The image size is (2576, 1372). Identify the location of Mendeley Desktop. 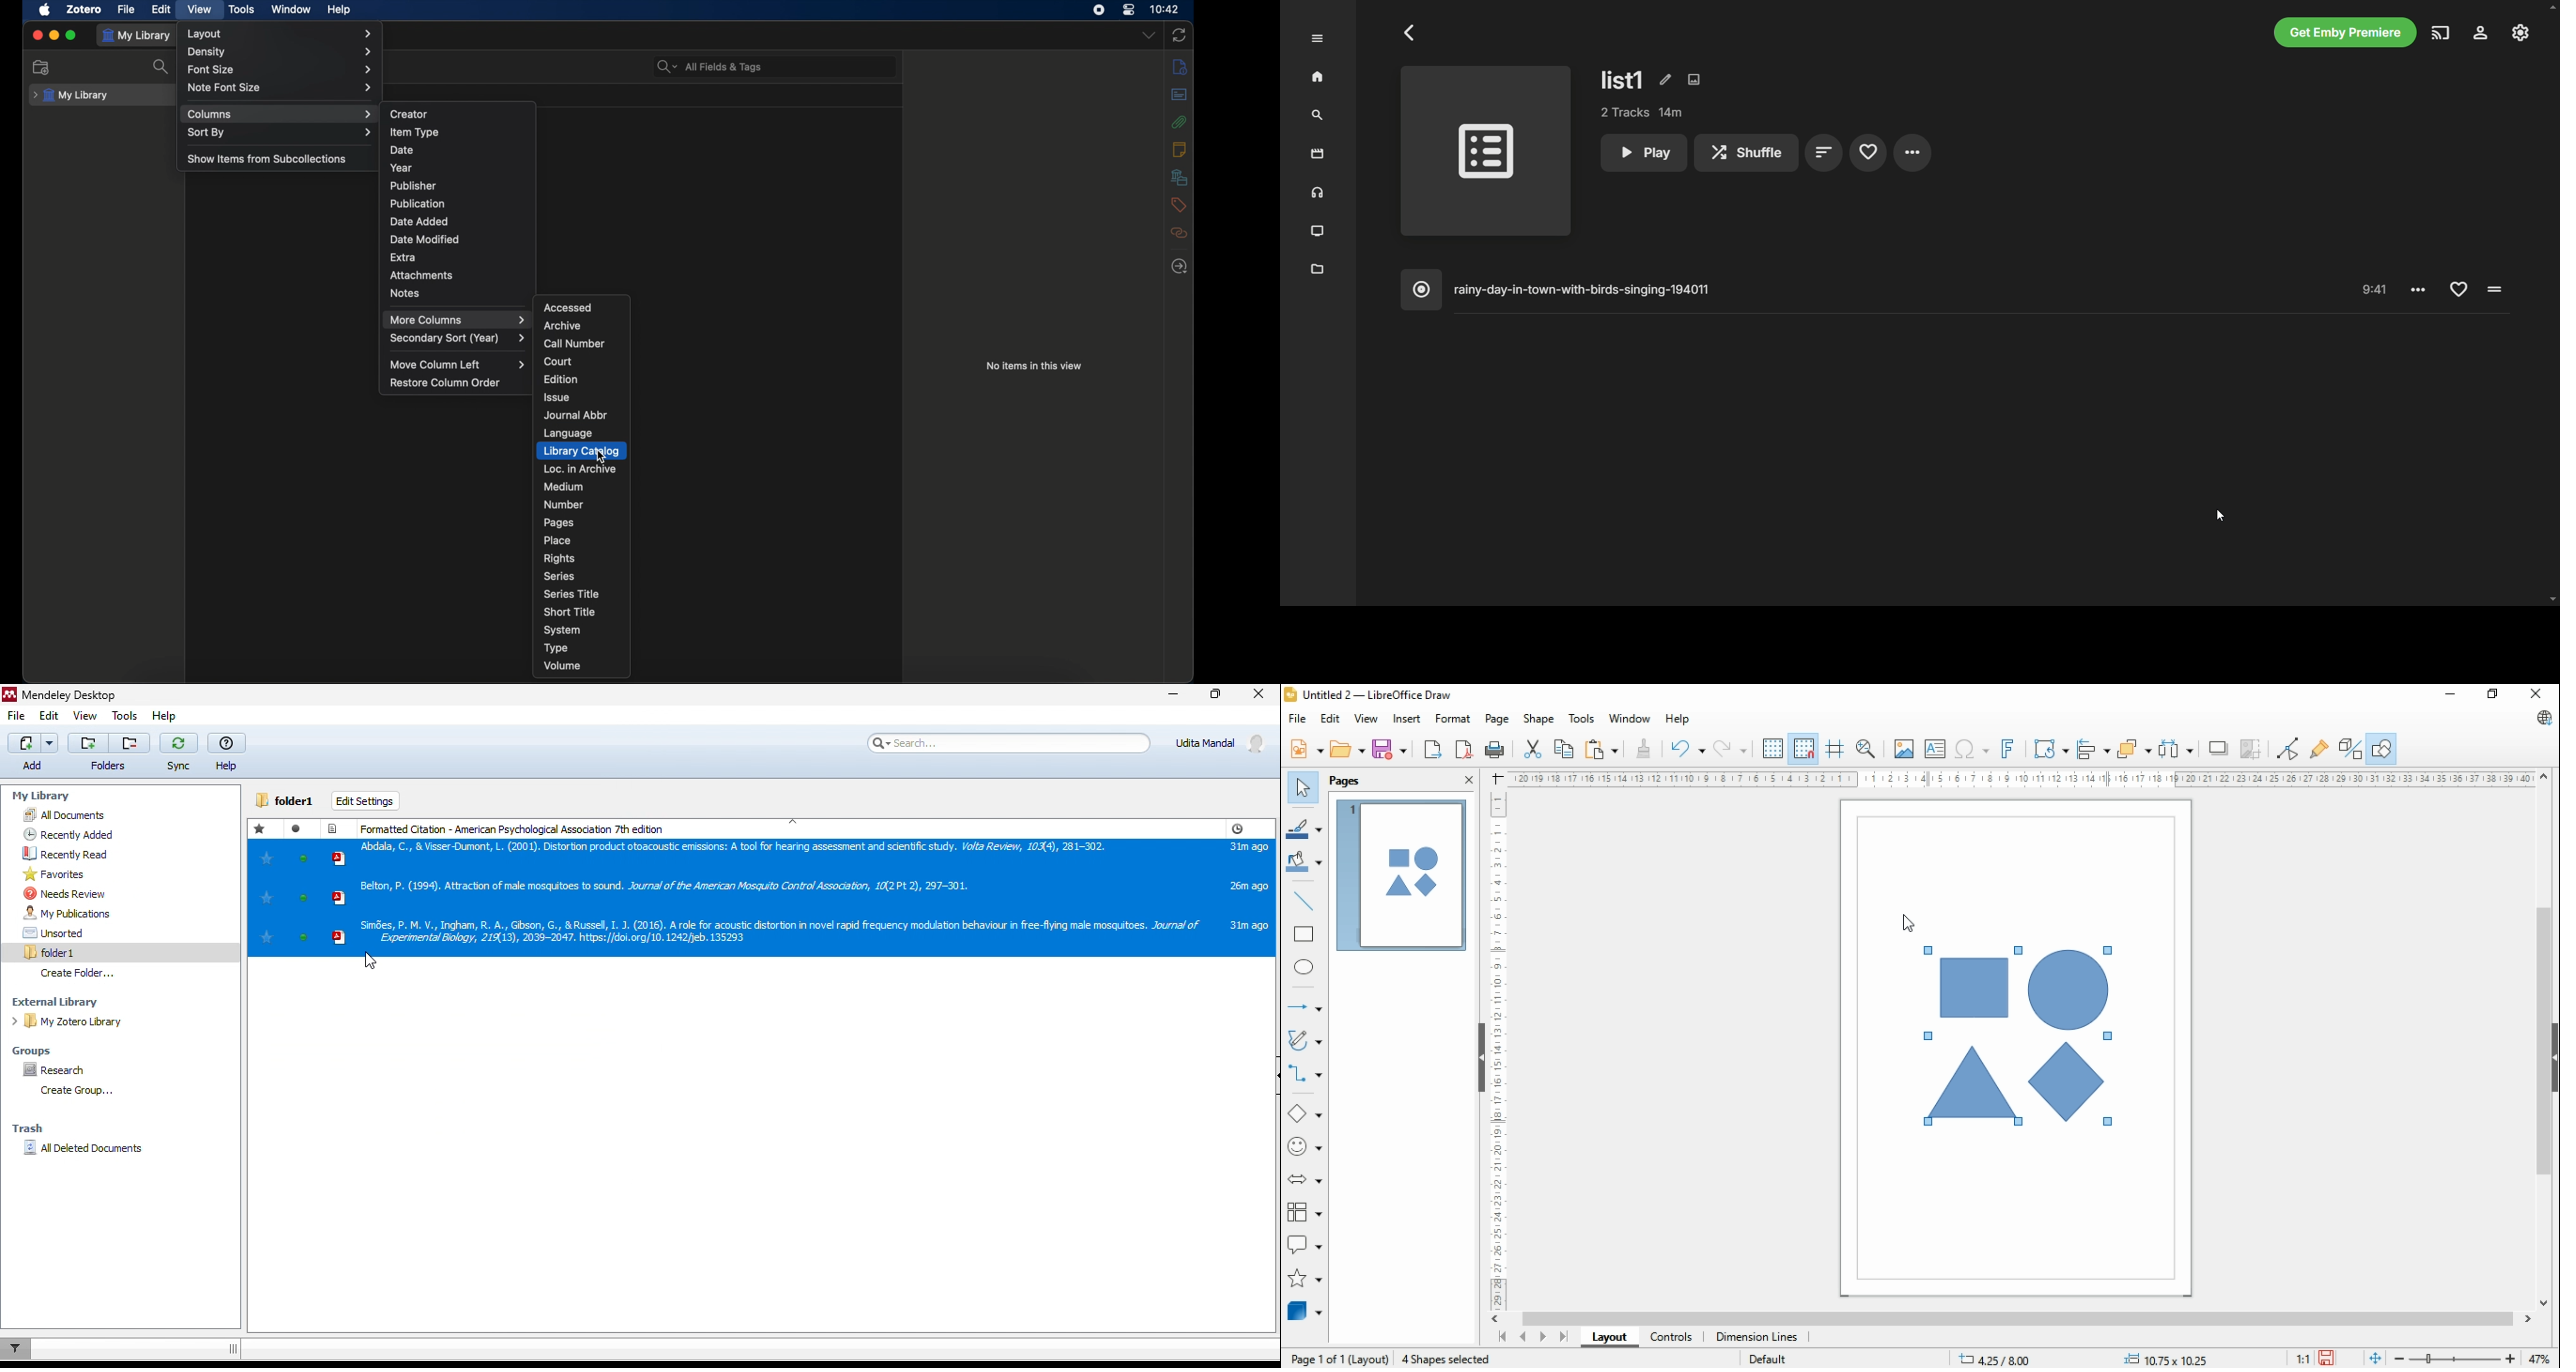
(65, 694).